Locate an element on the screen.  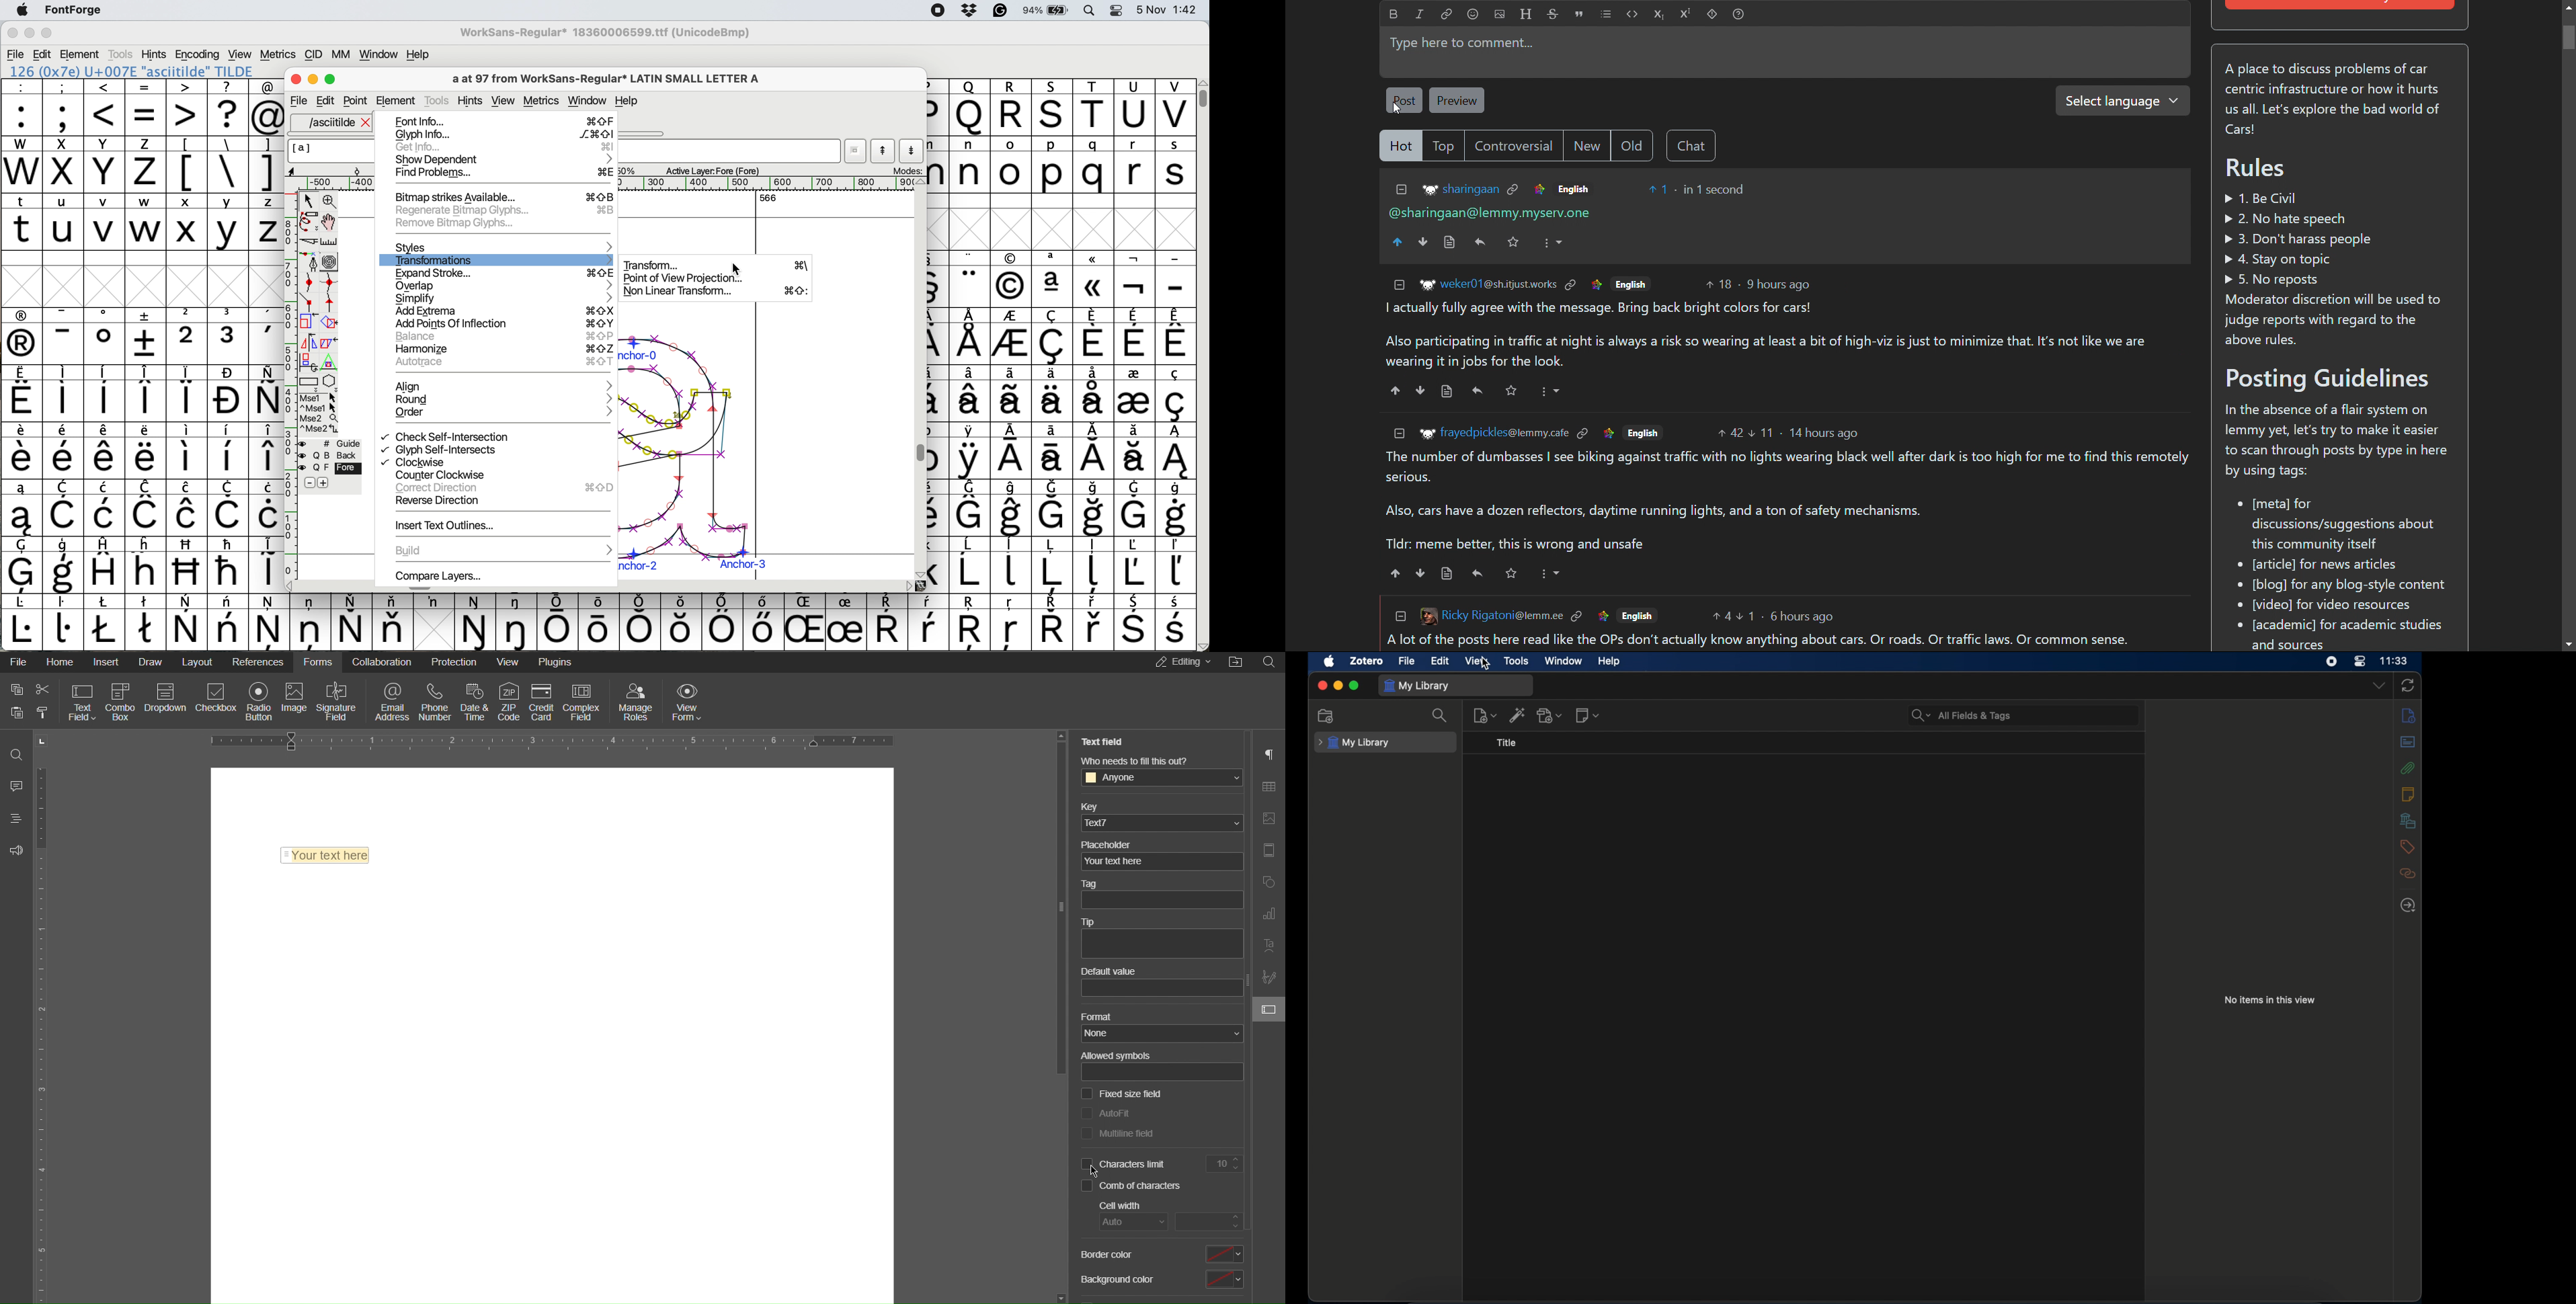
add a curve point is located at coordinates (310, 282).